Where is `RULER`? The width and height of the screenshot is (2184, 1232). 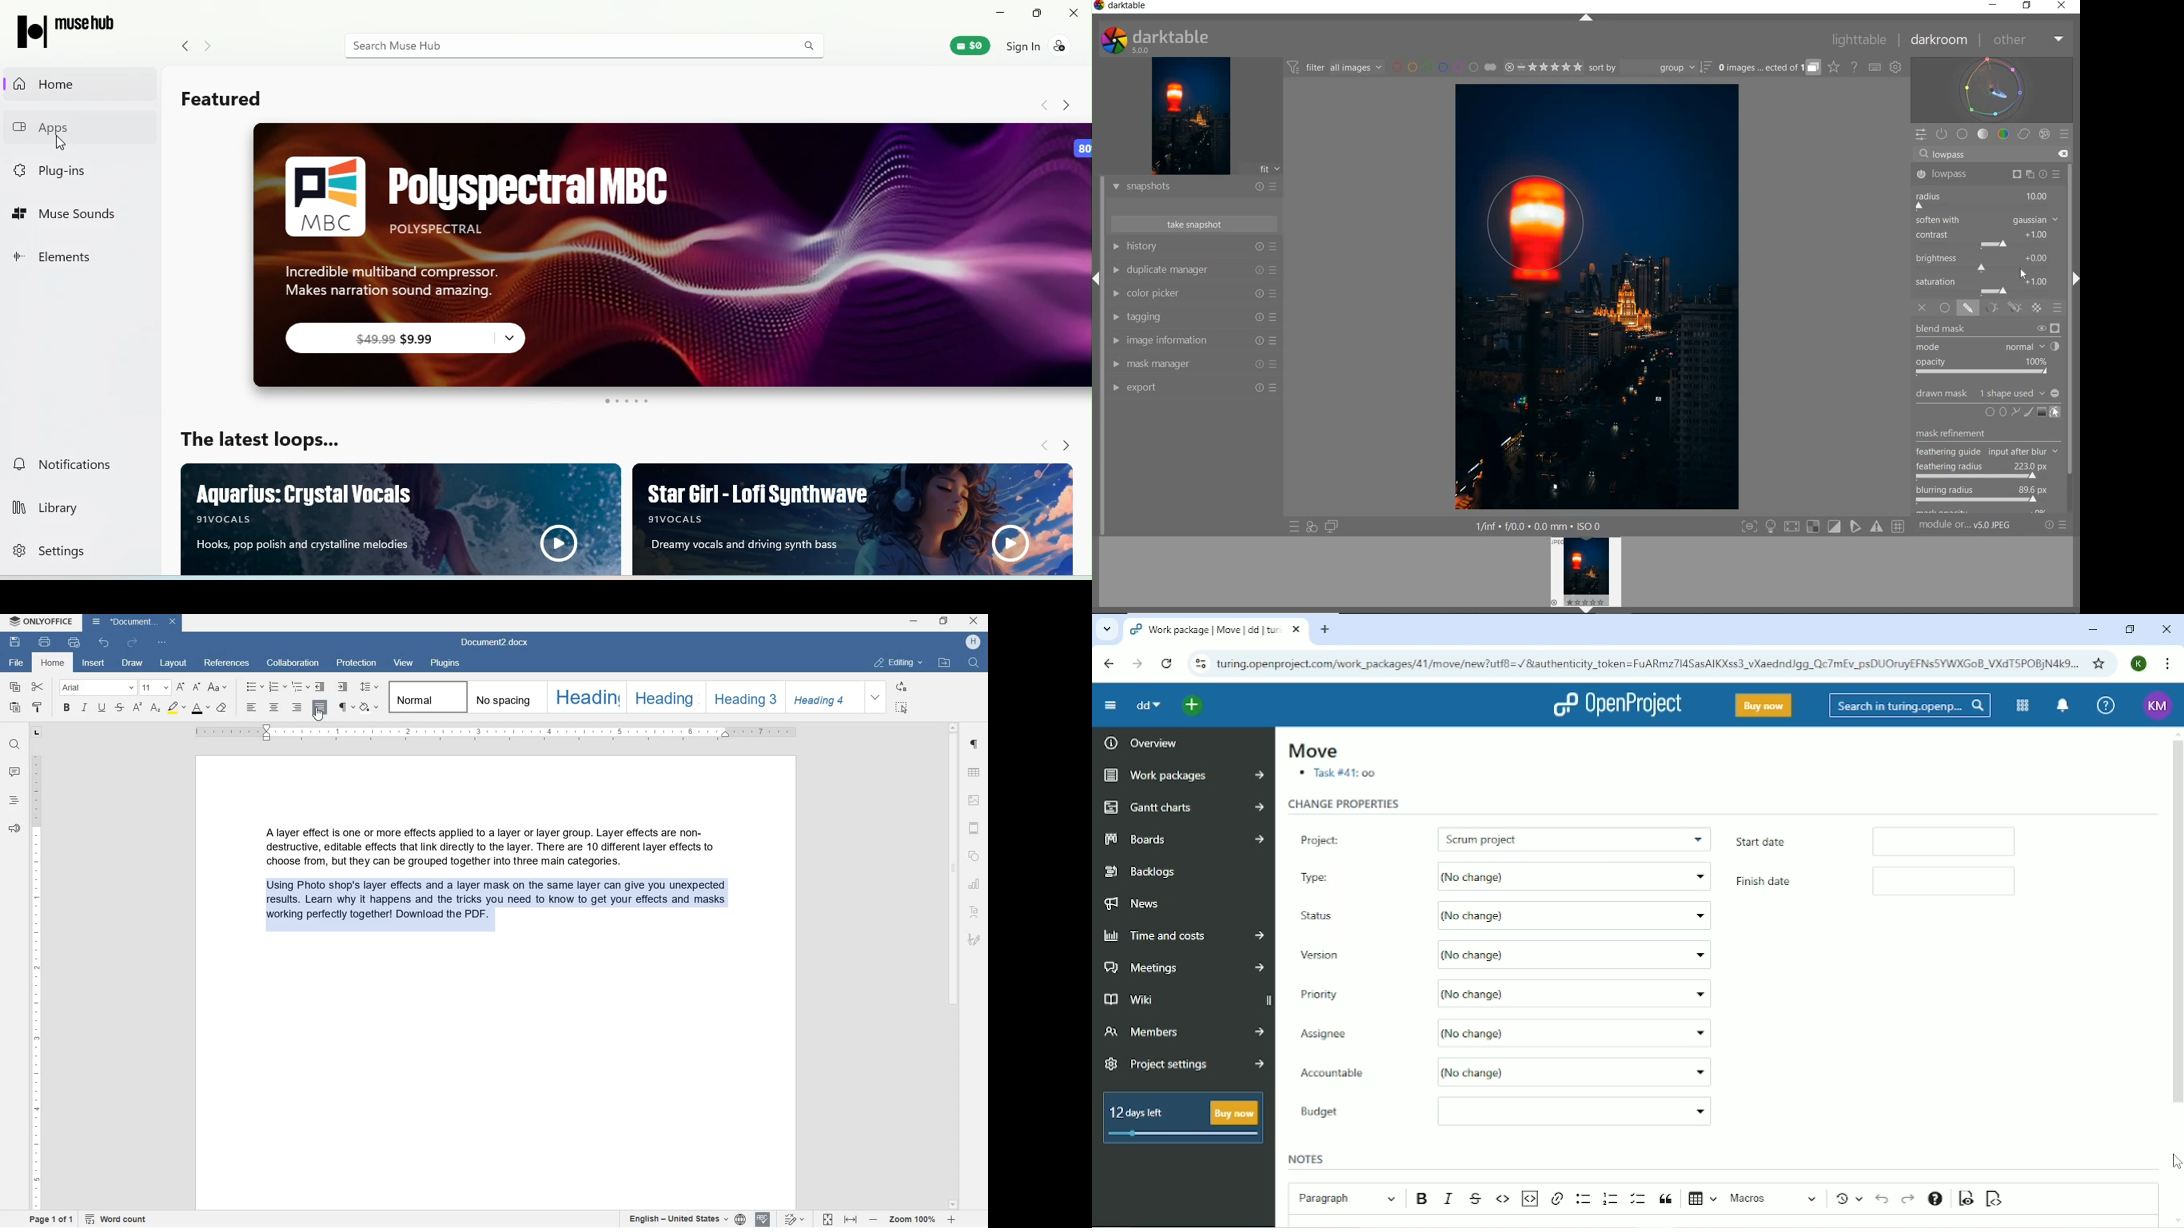
RULER is located at coordinates (500, 736).